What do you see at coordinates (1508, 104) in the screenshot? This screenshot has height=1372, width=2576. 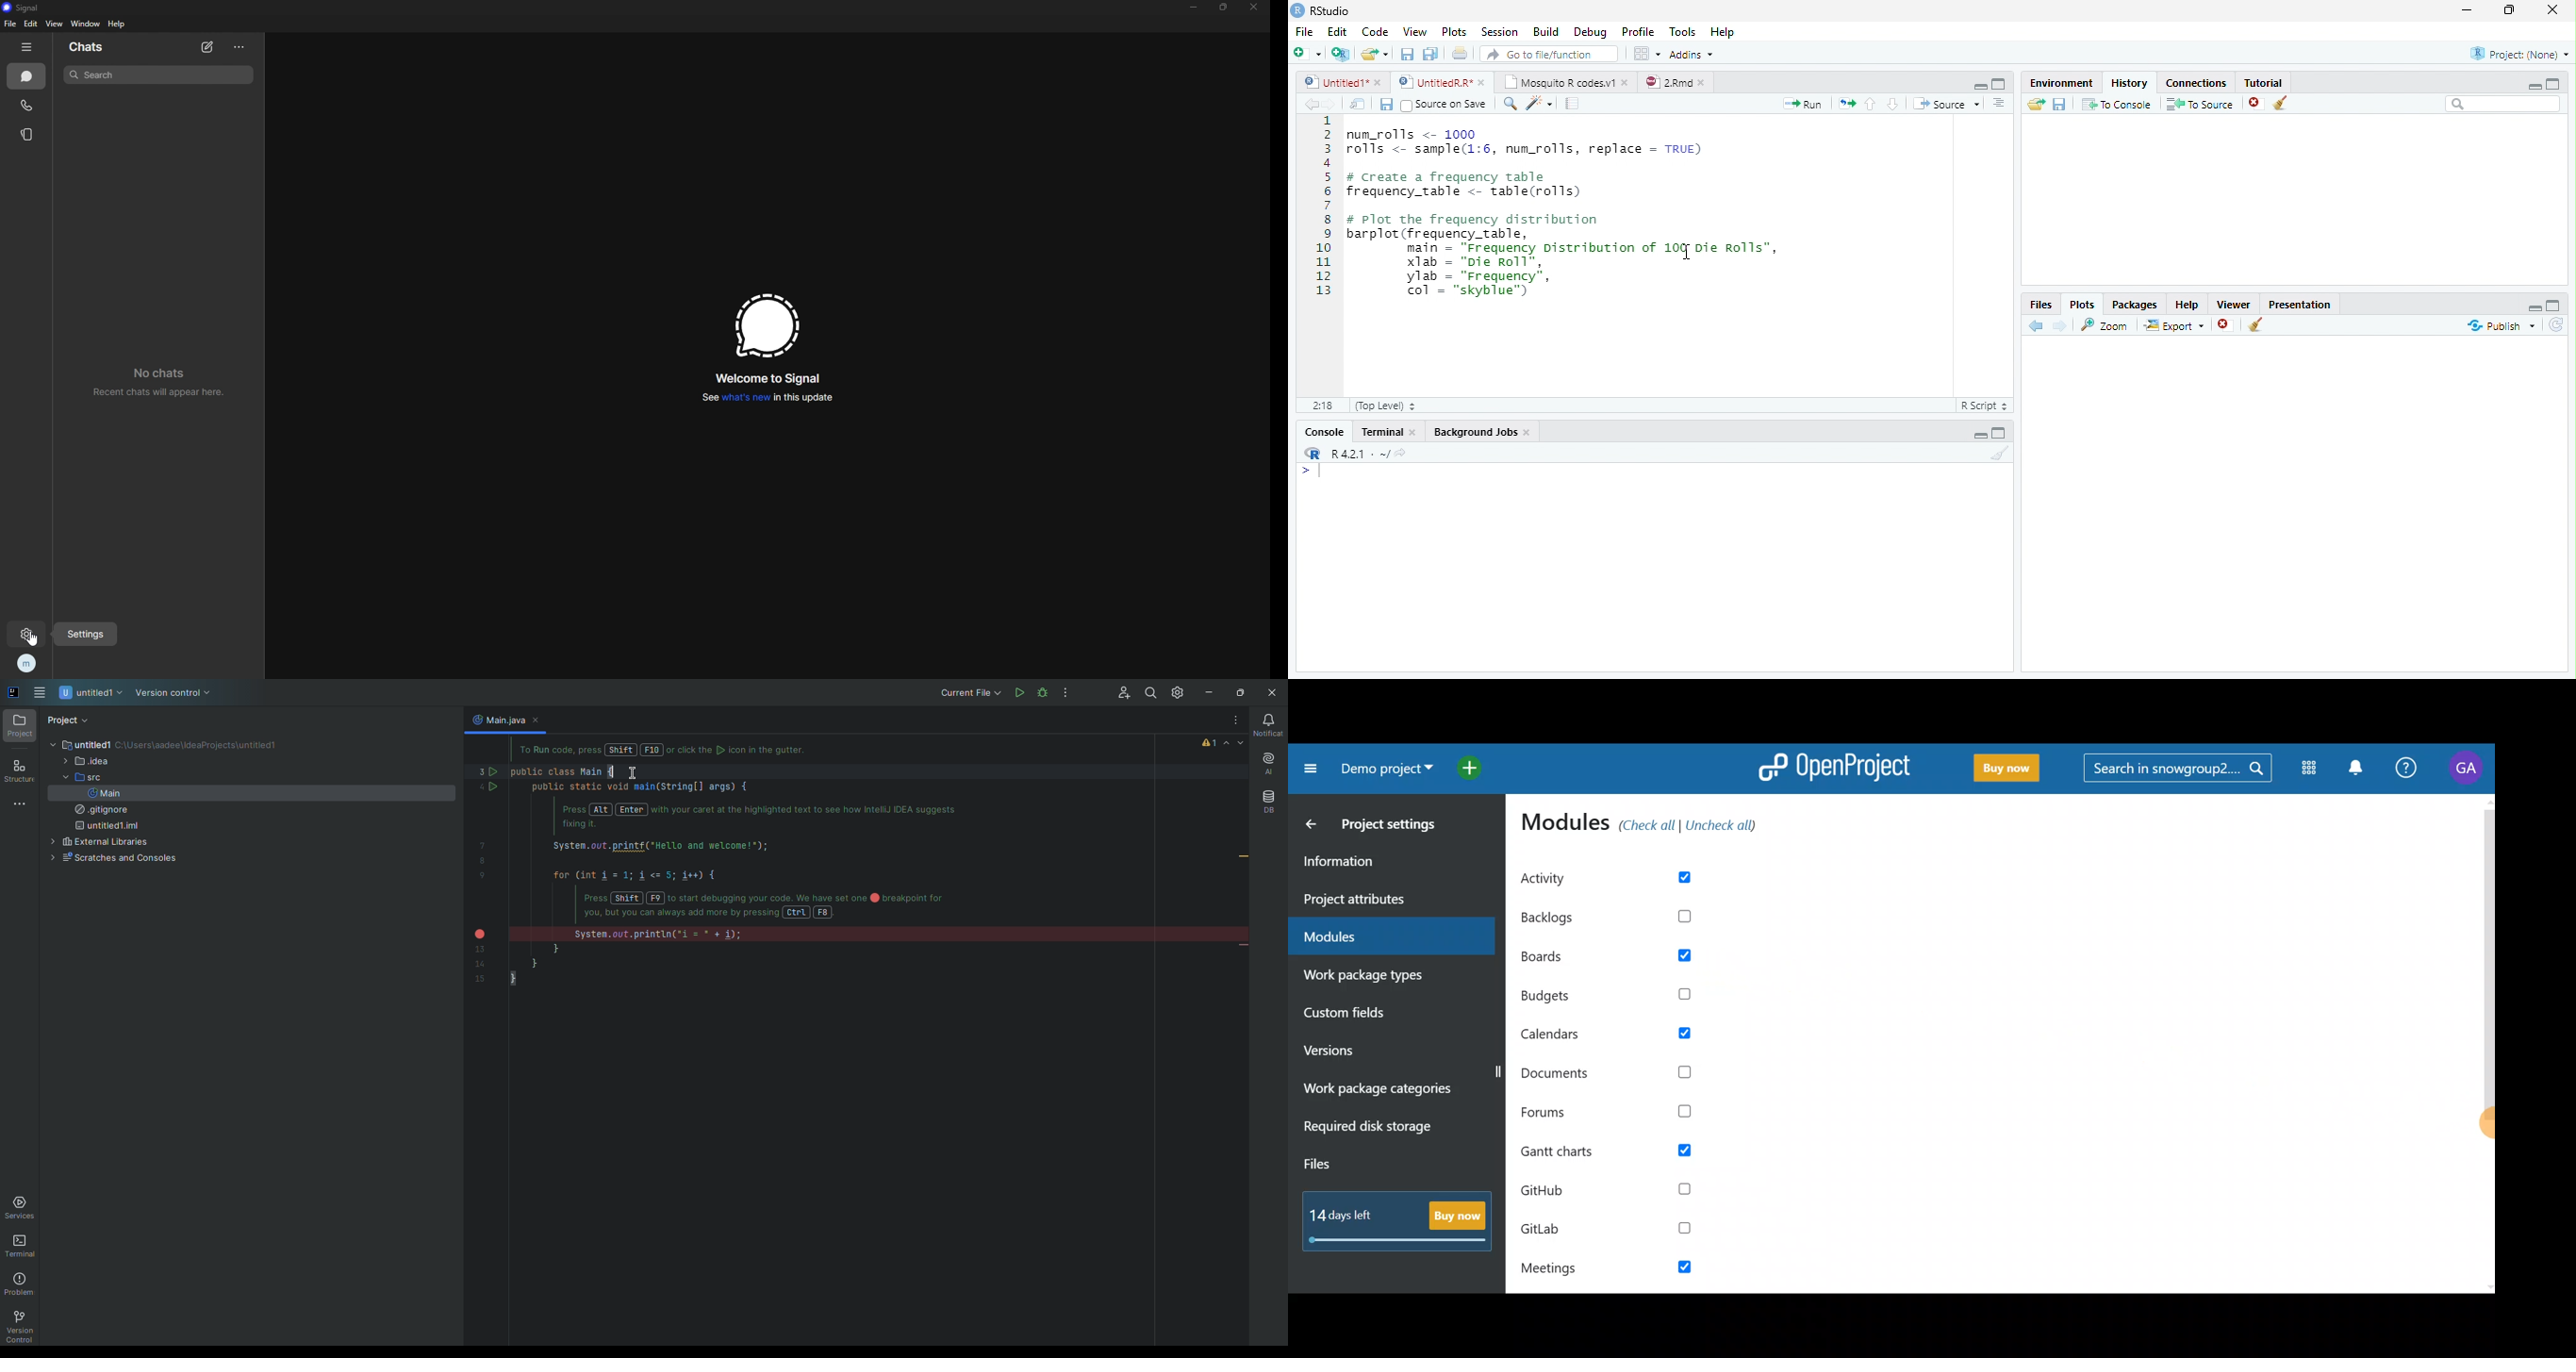 I see `Find/Replace` at bounding box center [1508, 104].